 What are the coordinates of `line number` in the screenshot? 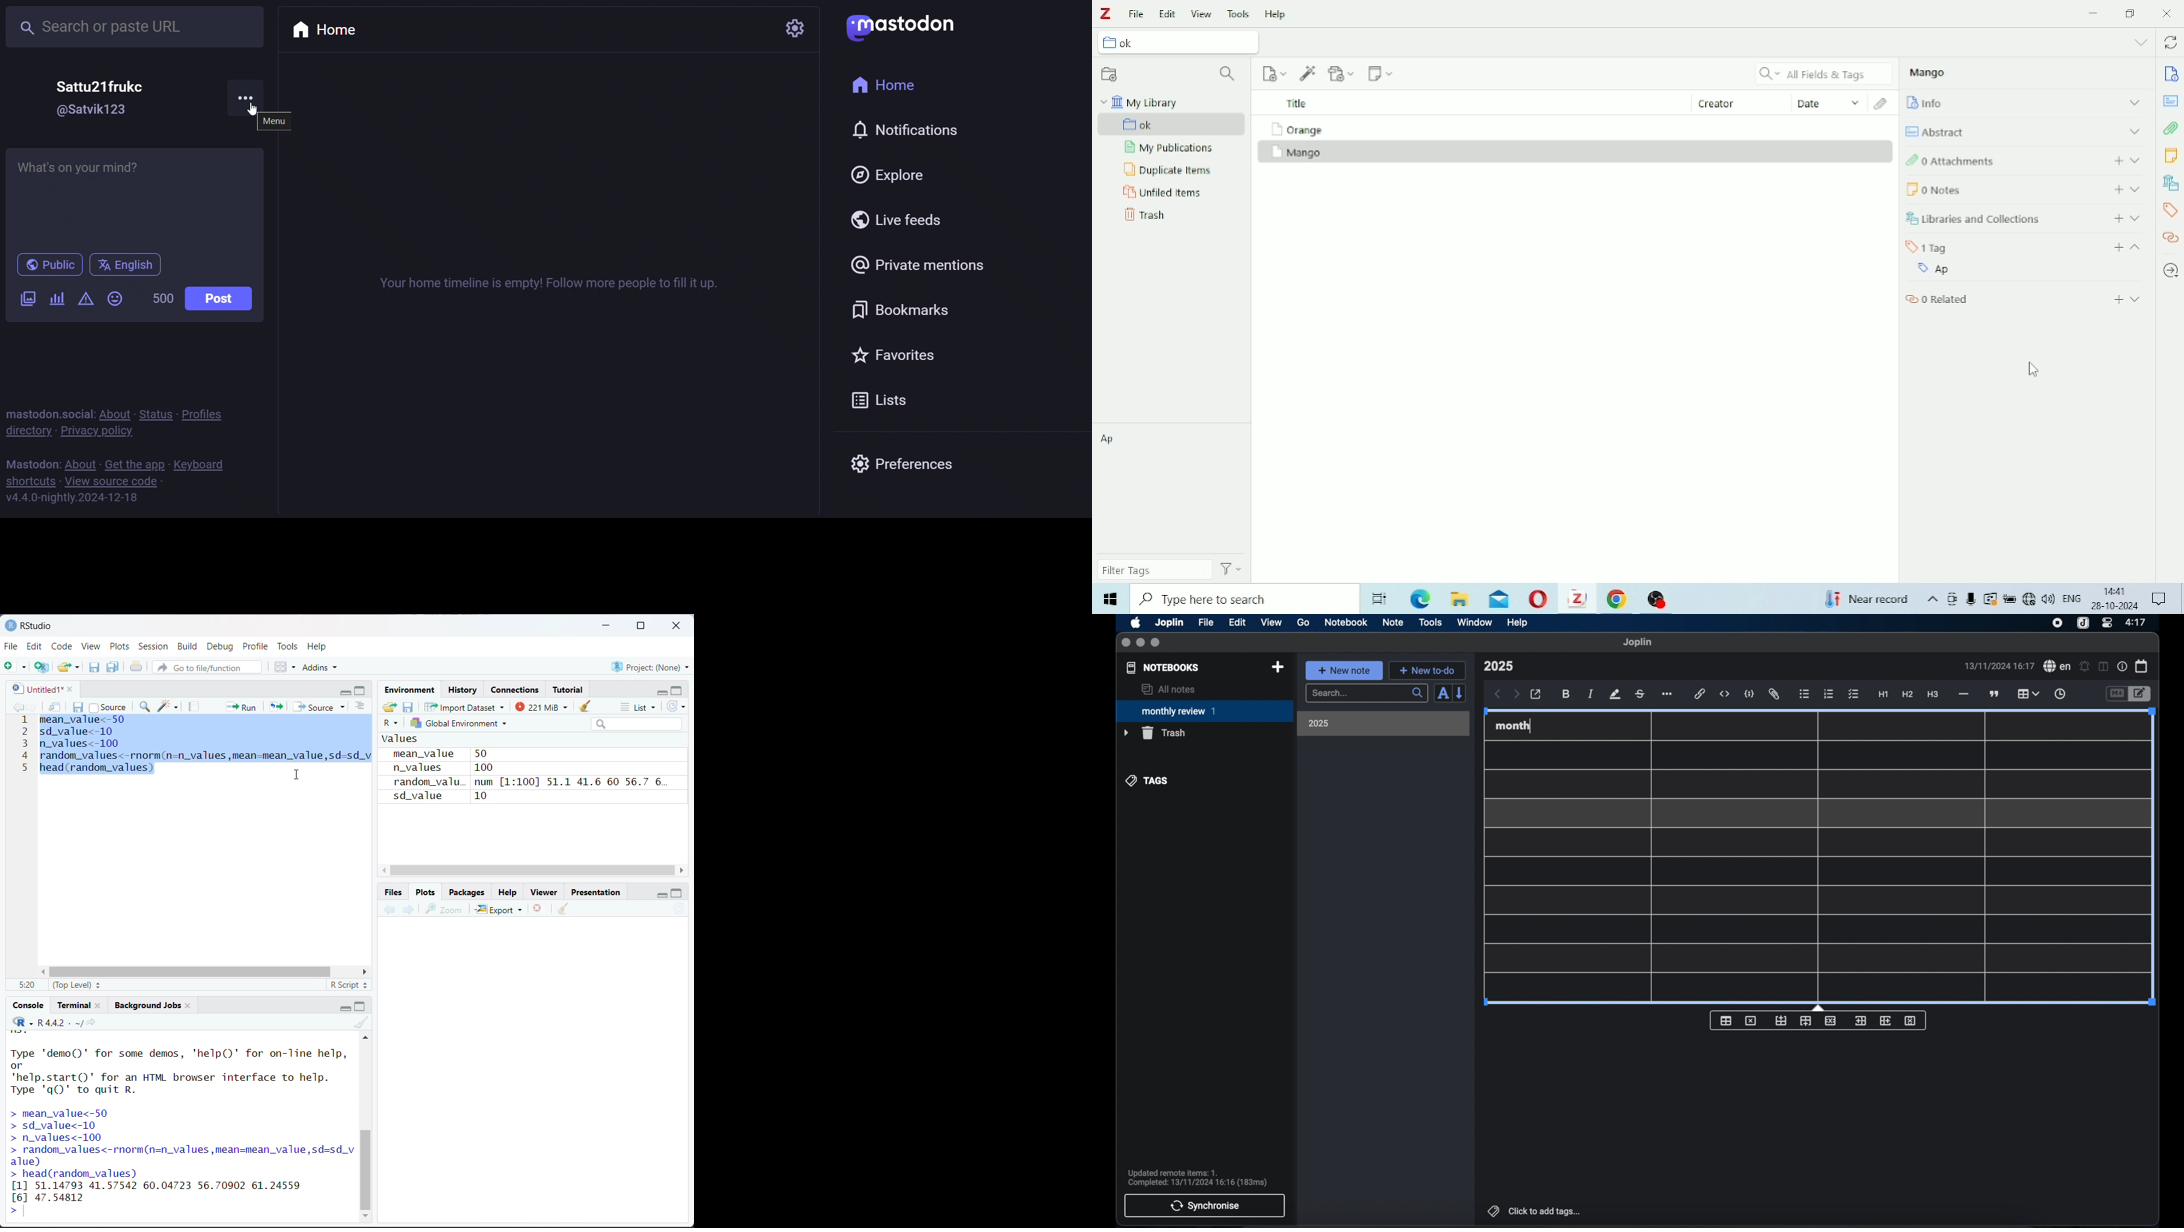 It's located at (24, 744).